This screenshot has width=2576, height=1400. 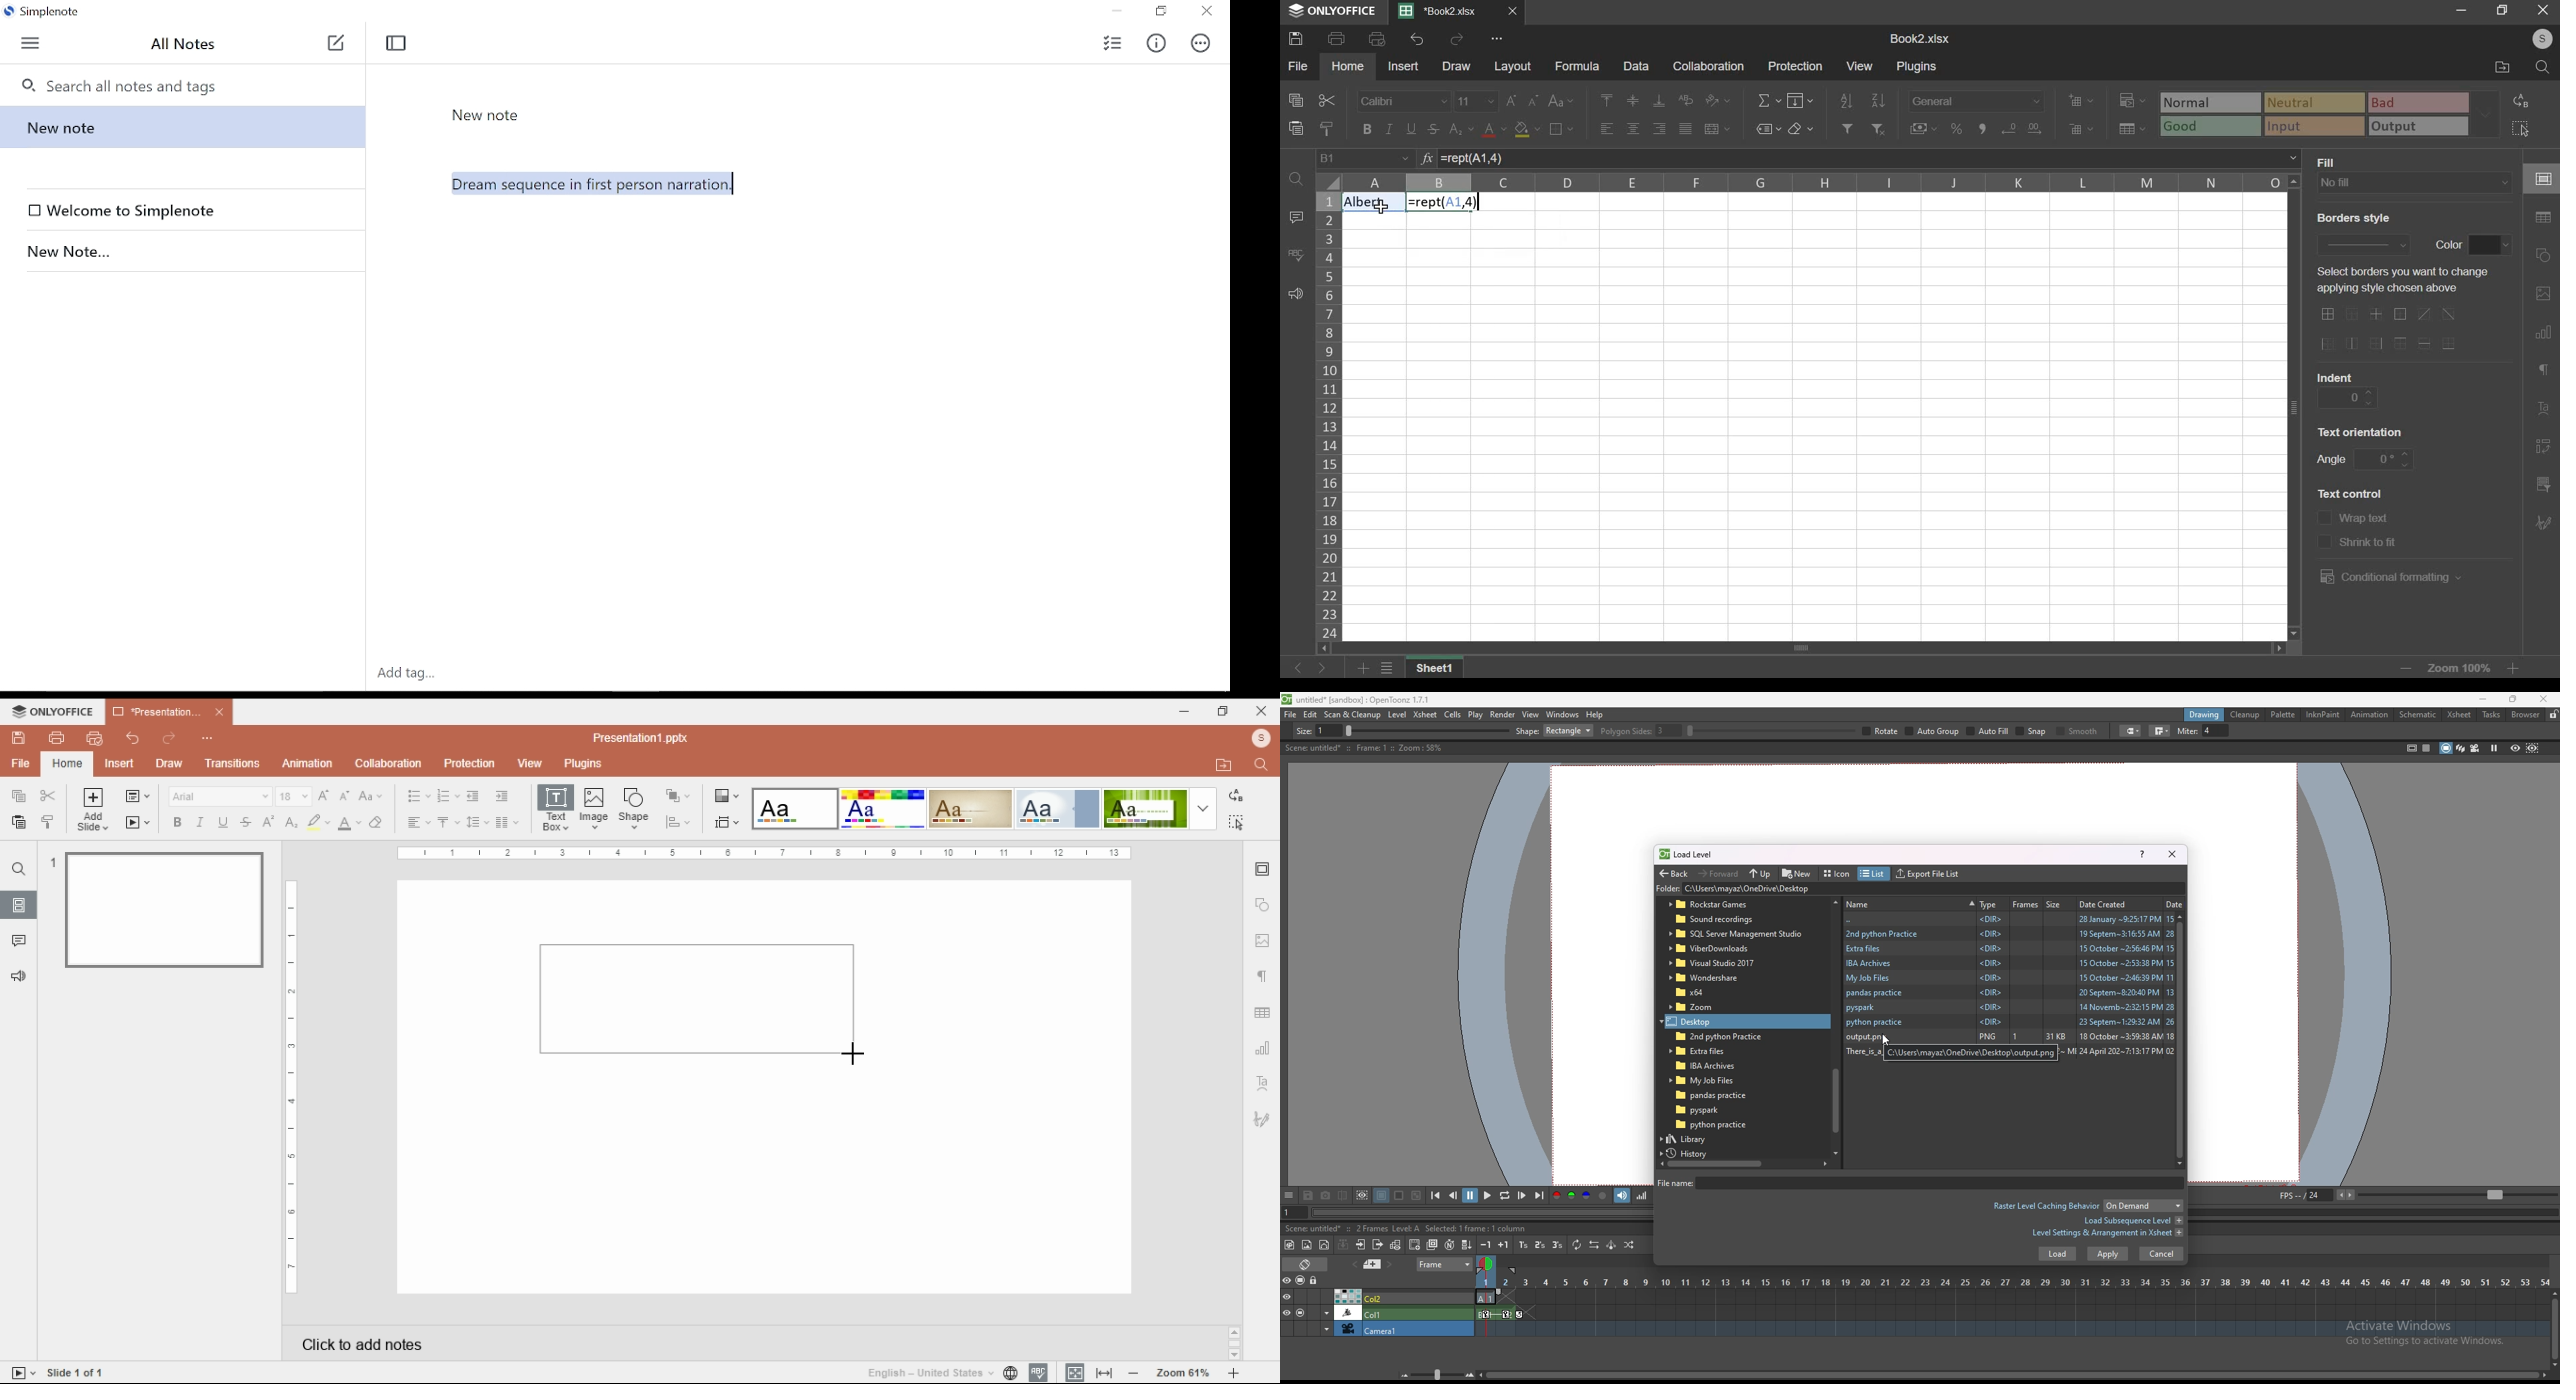 What do you see at coordinates (2009, 933) in the screenshot?
I see `folder` at bounding box center [2009, 933].